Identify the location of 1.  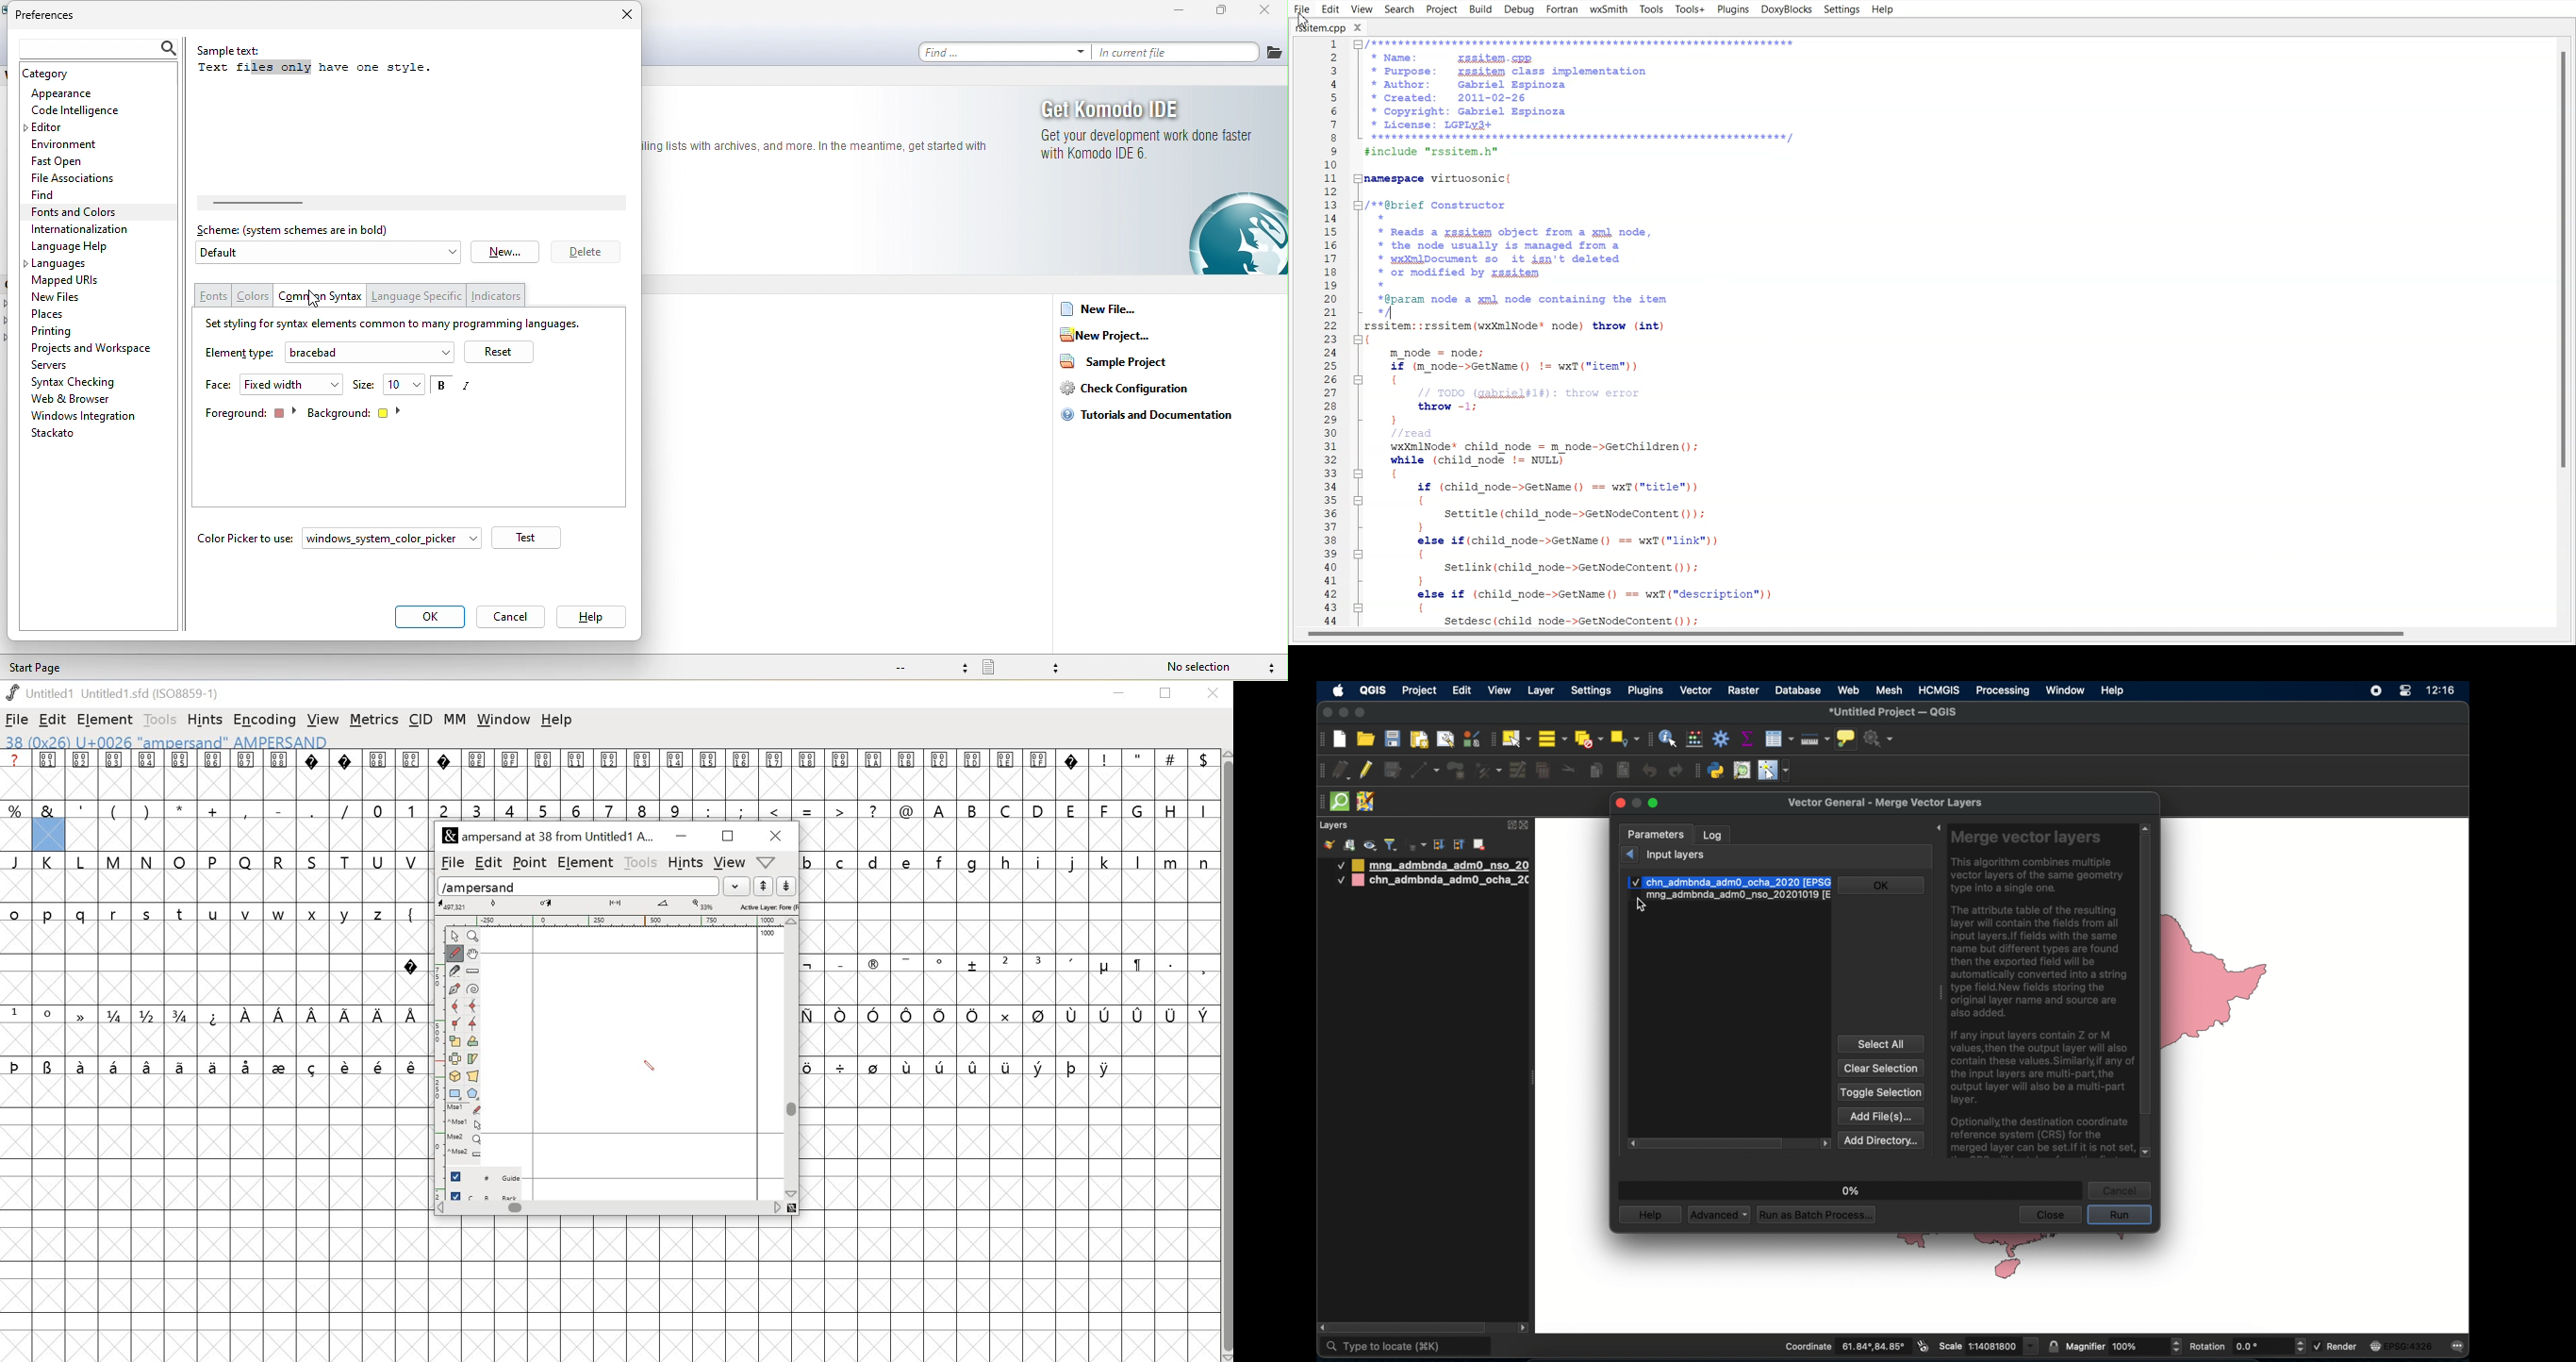
(16, 1013).